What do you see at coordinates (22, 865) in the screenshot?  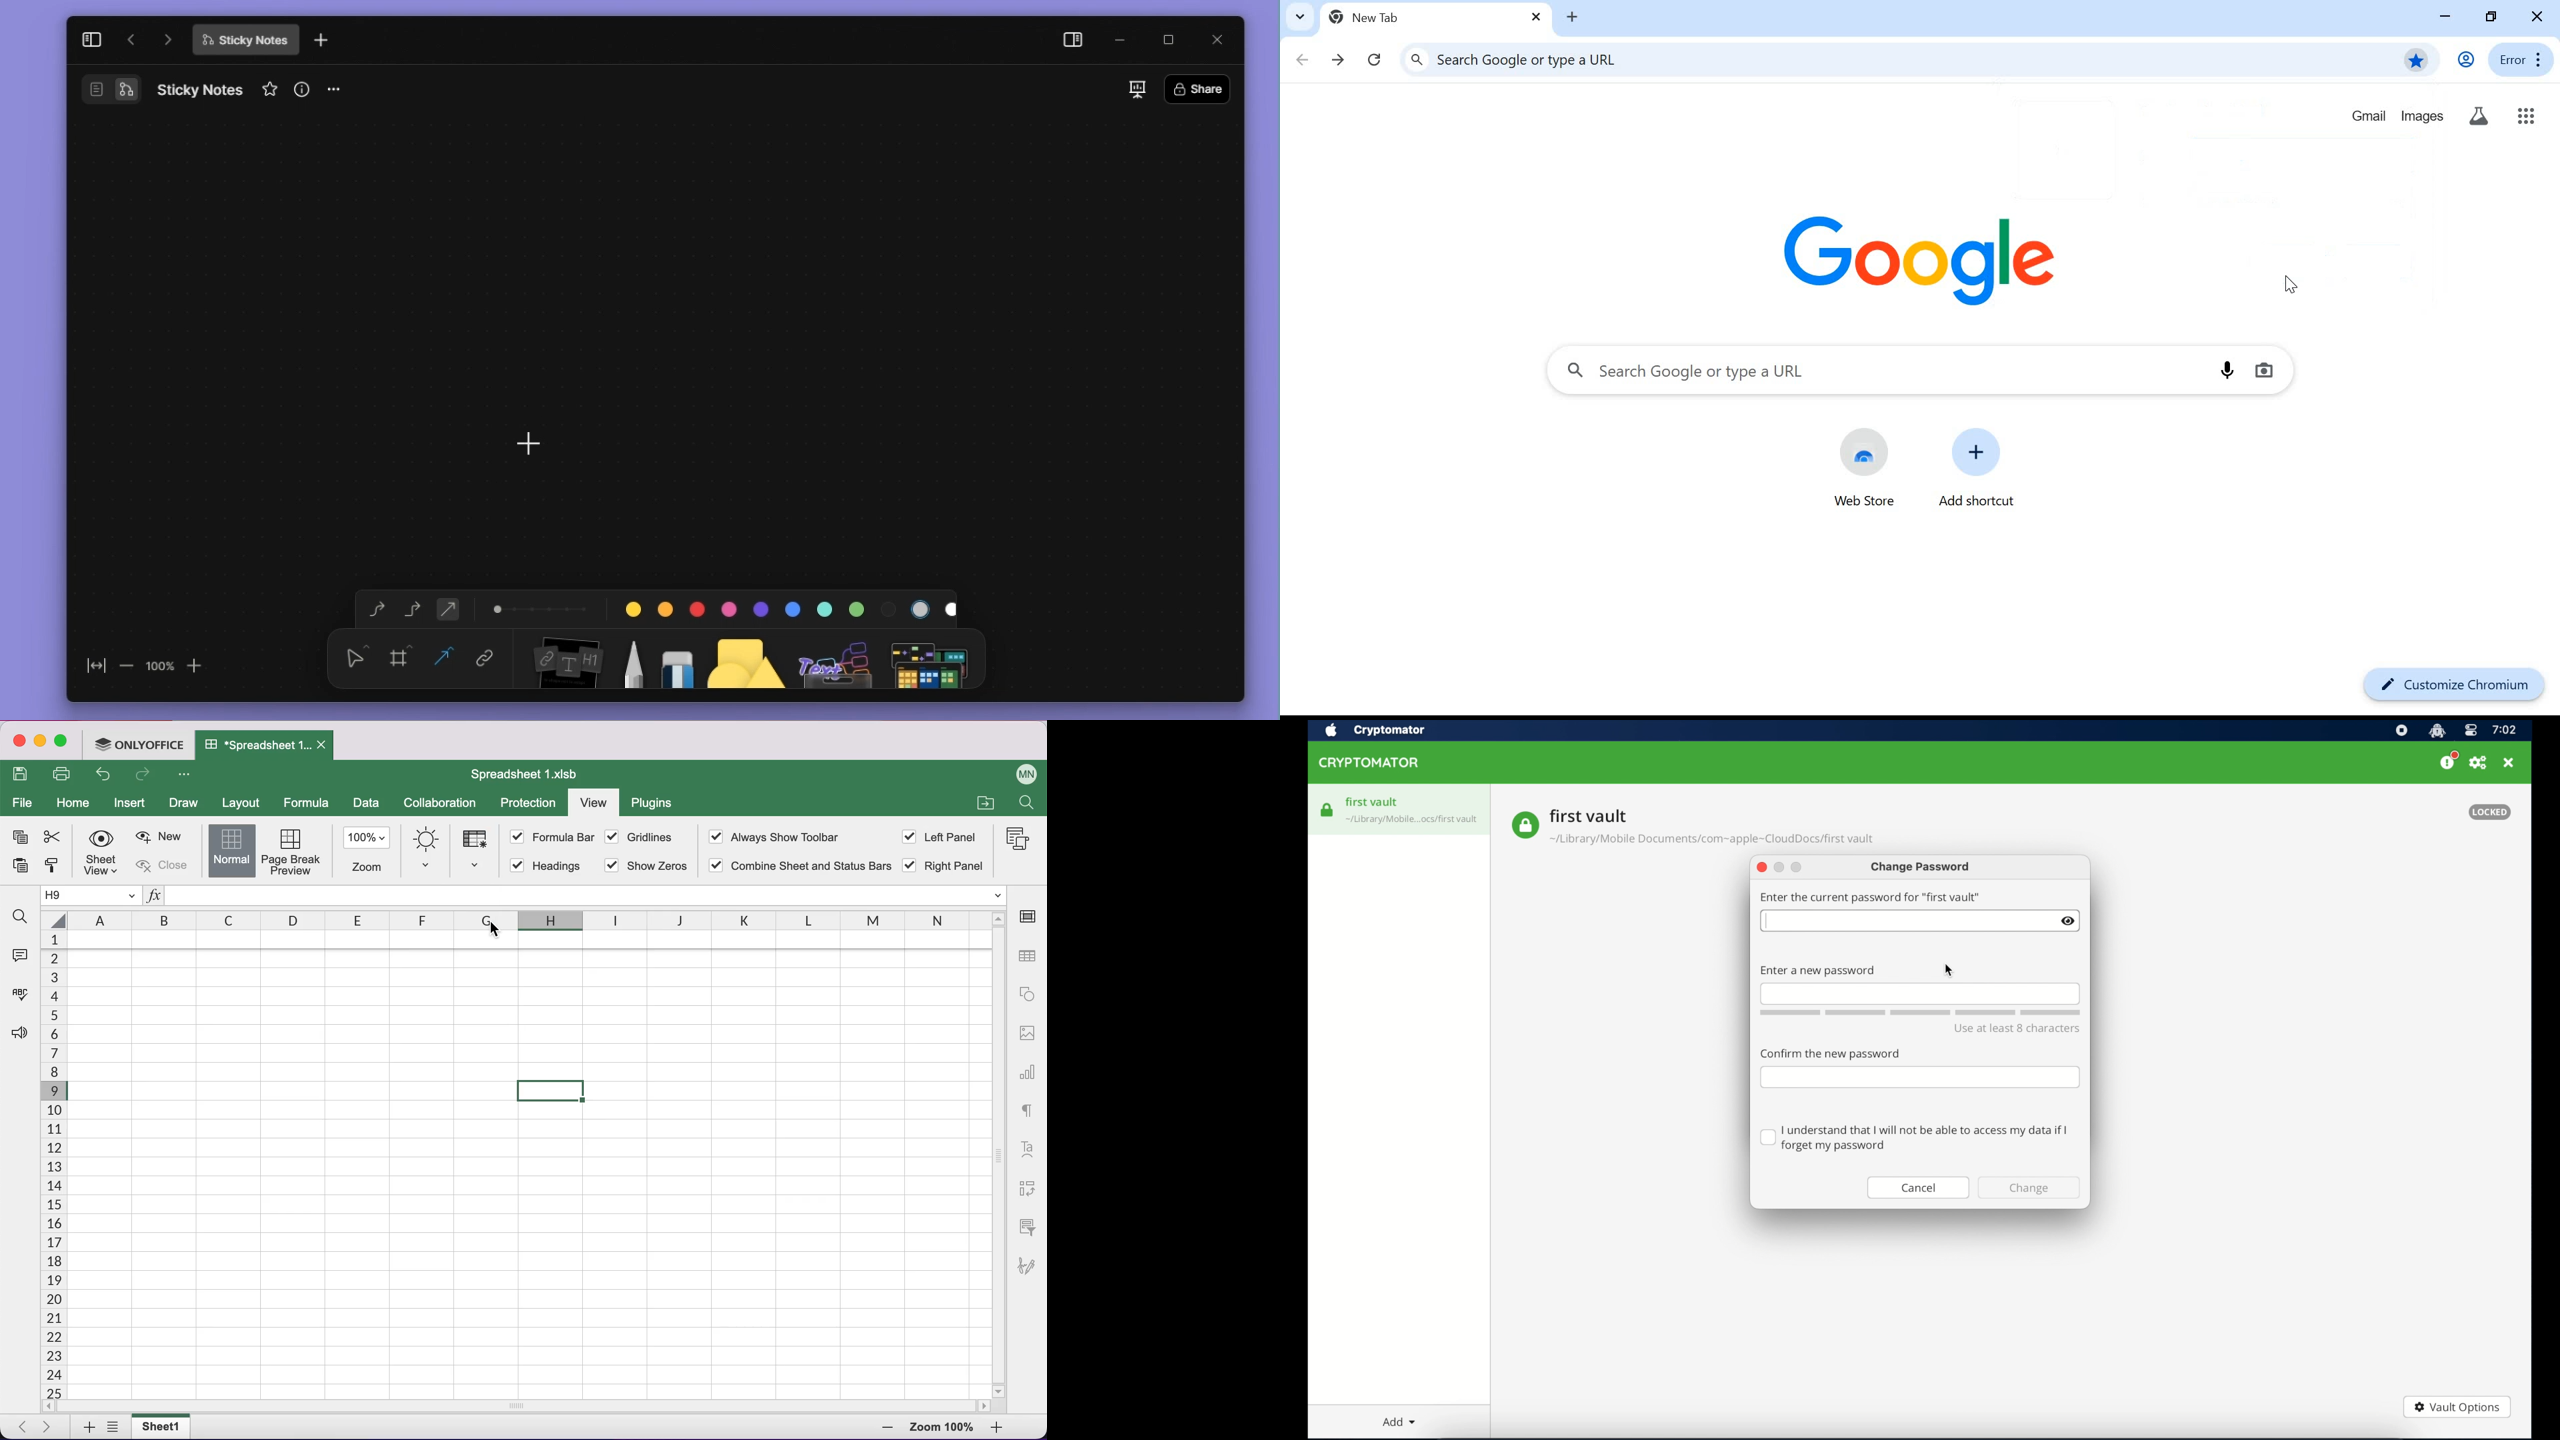 I see `paste` at bounding box center [22, 865].